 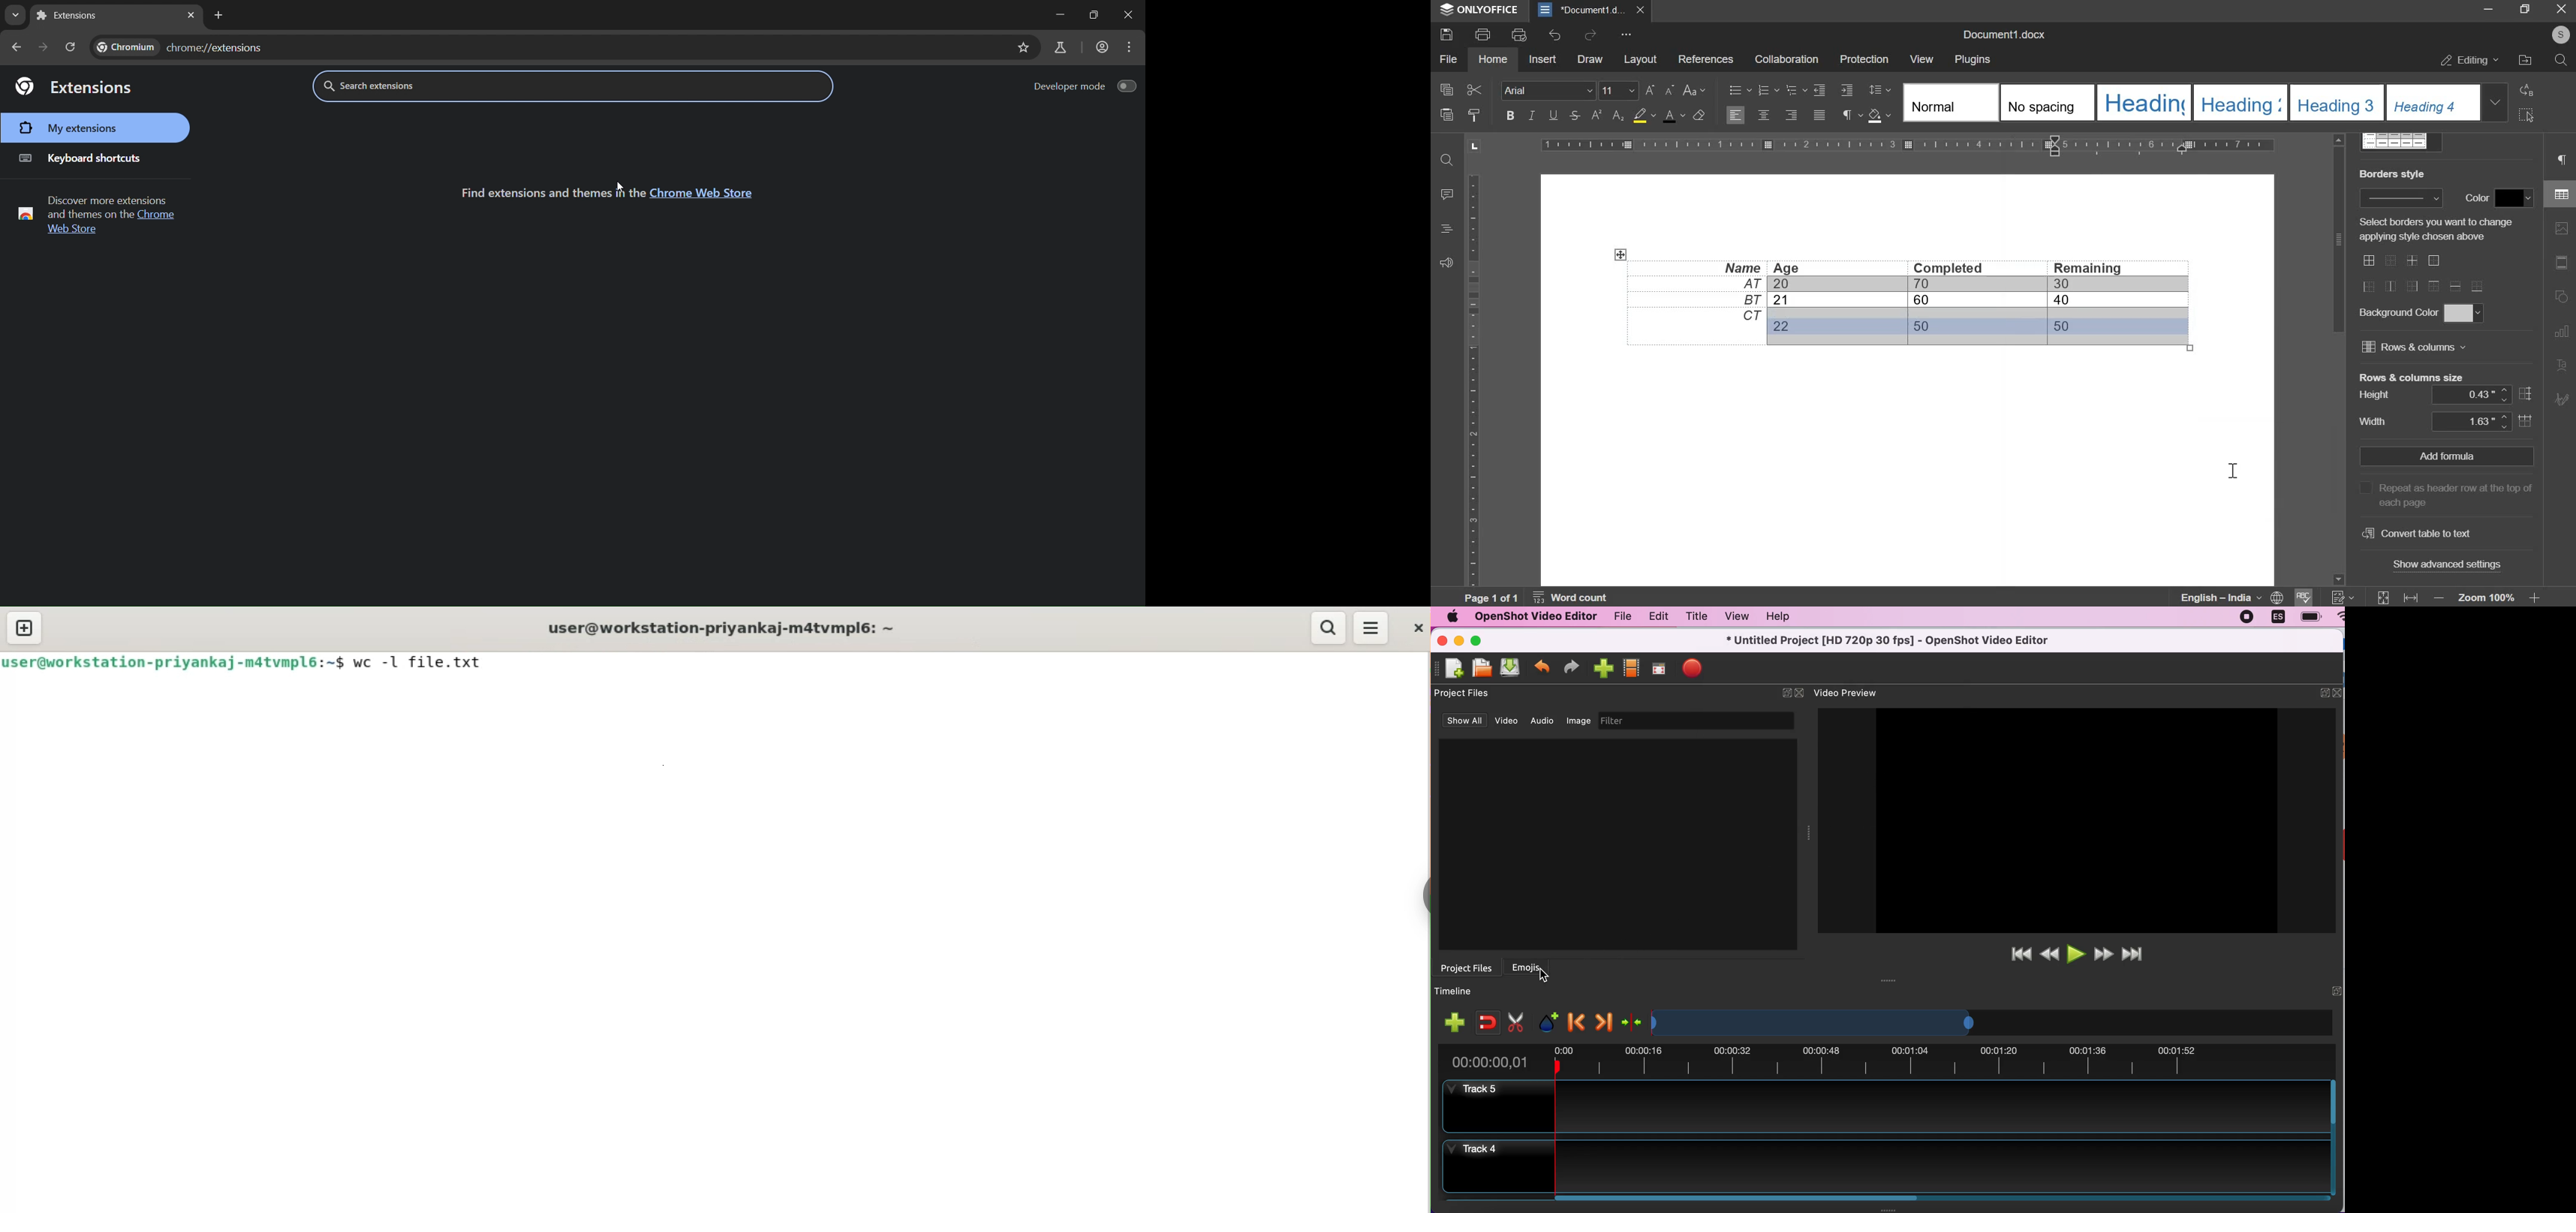 I want to click on rewind, so click(x=2050, y=954).